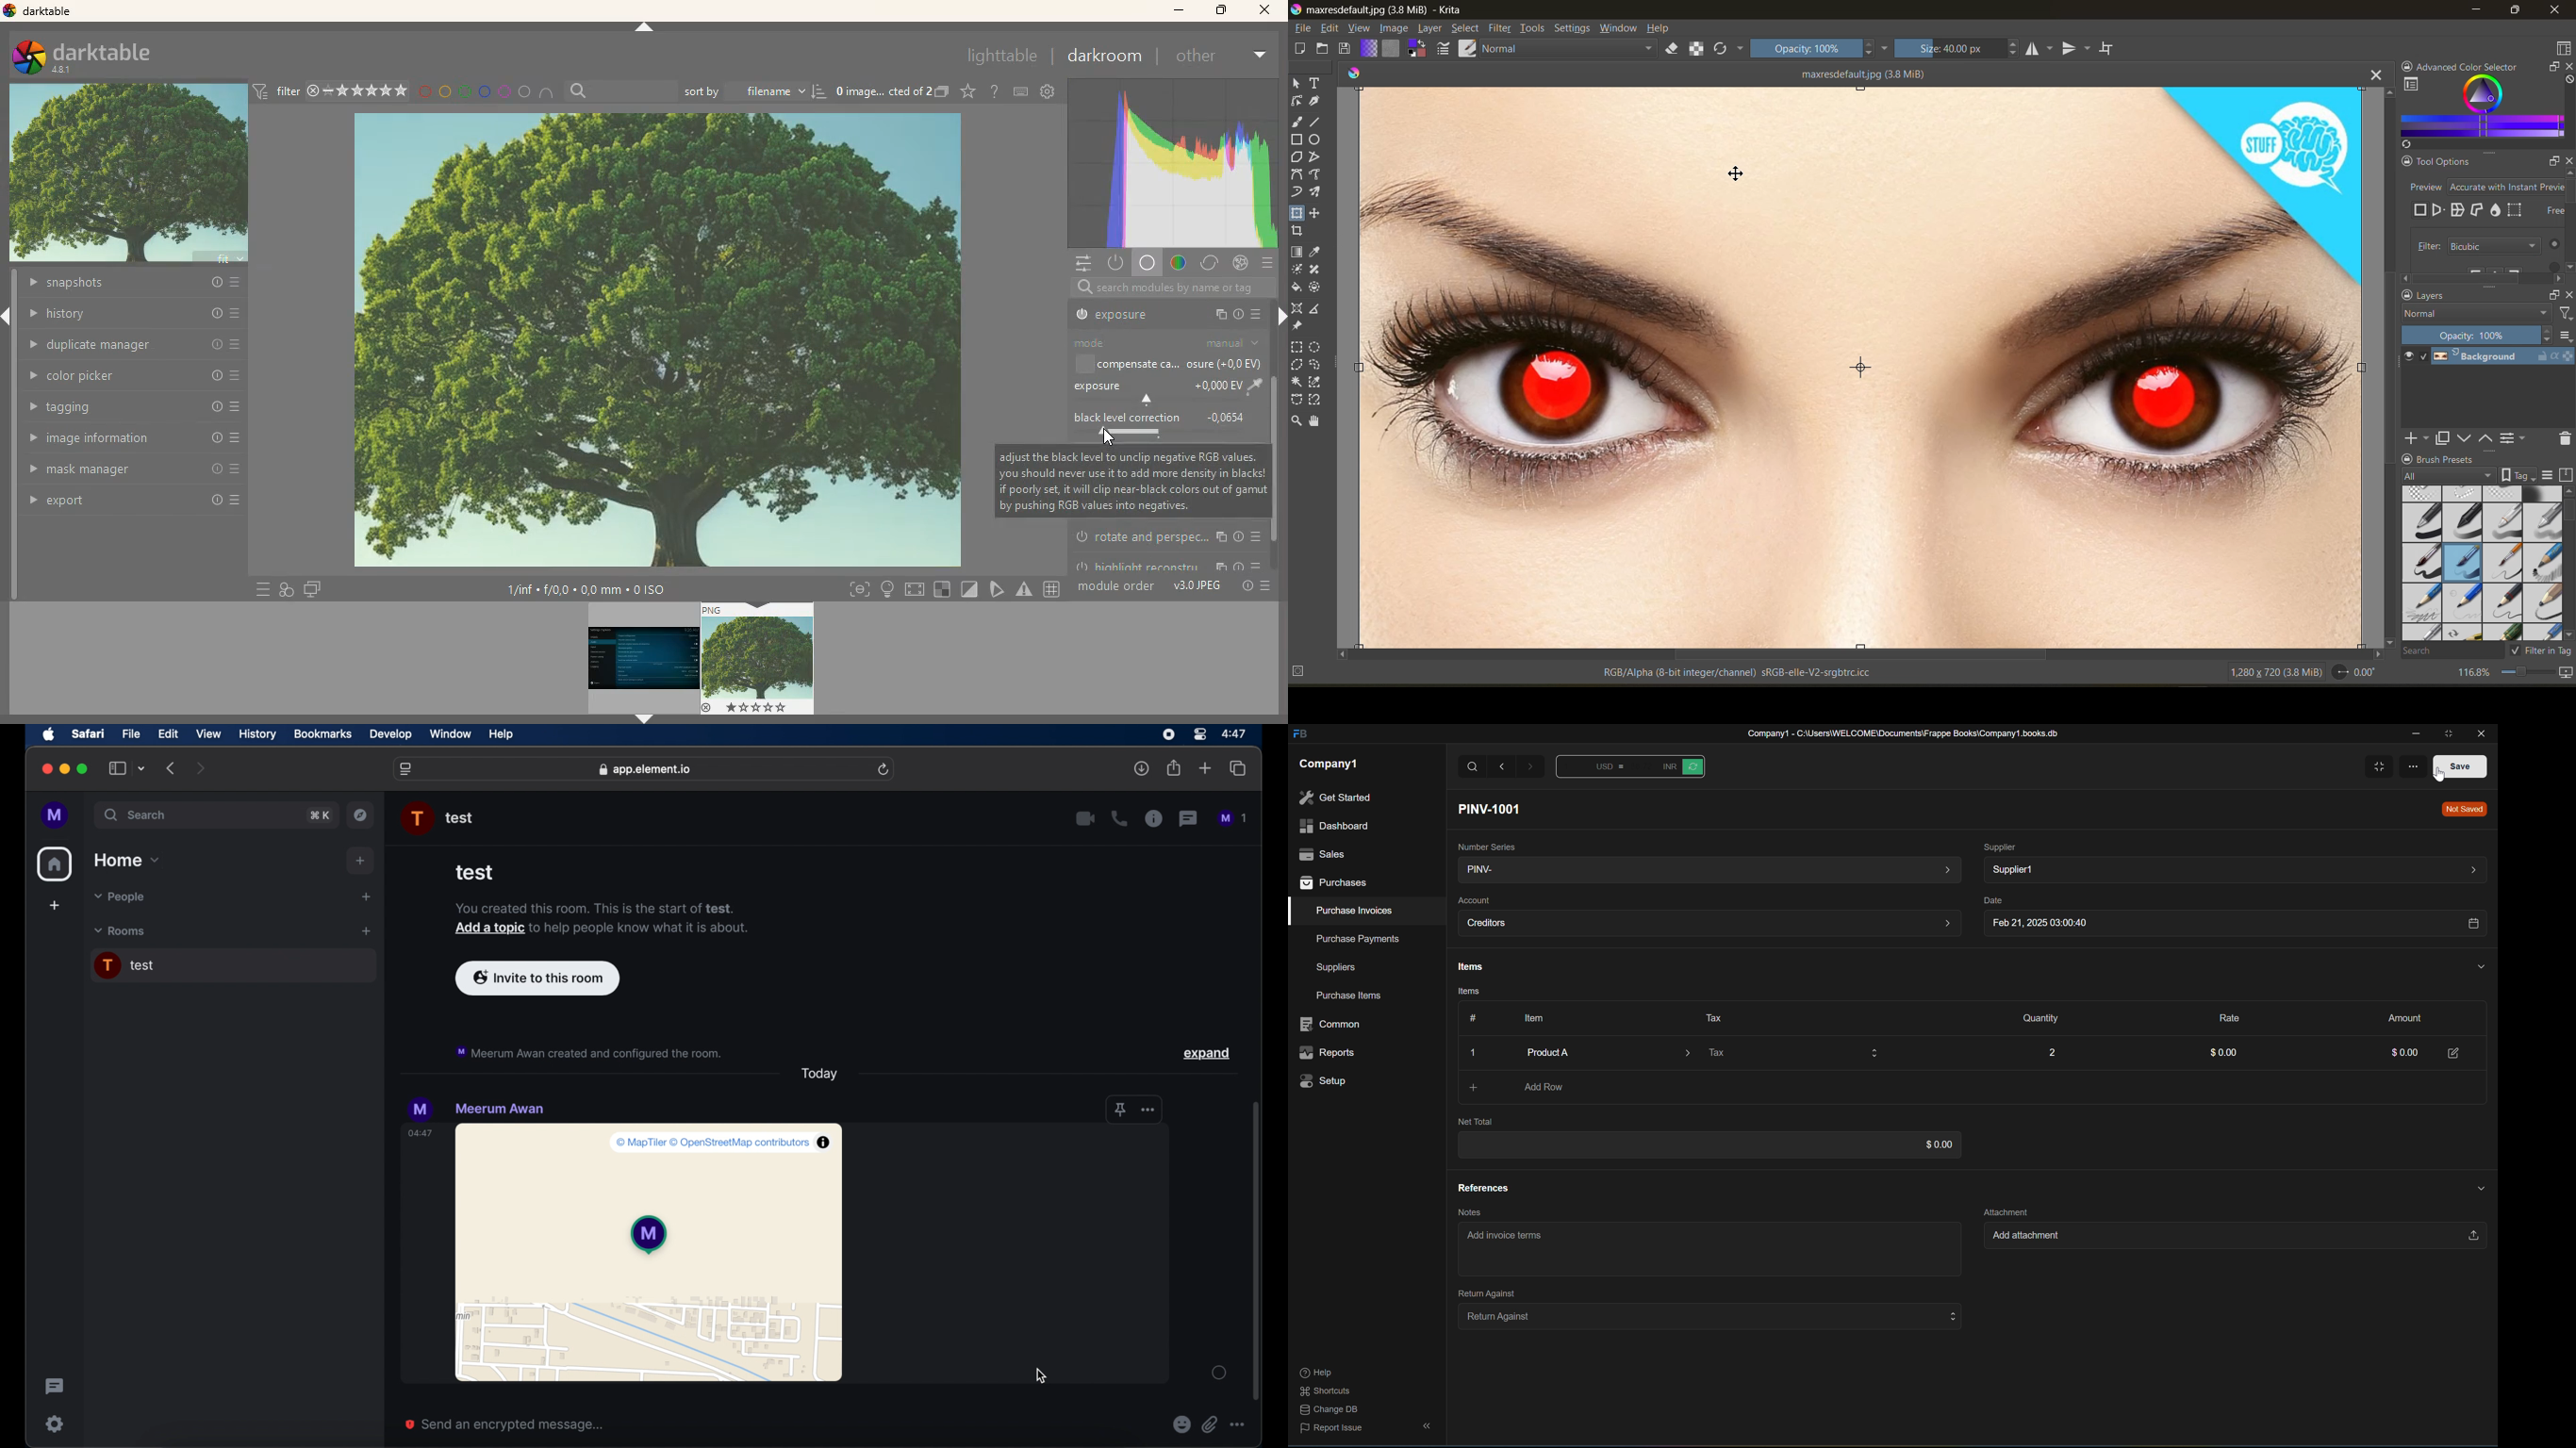 This screenshot has height=1456, width=2576. Describe the element at coordinates (1860, 73) in the screenshot. I see `maxresdefault.jpg (3.8 MiB)` at that location.